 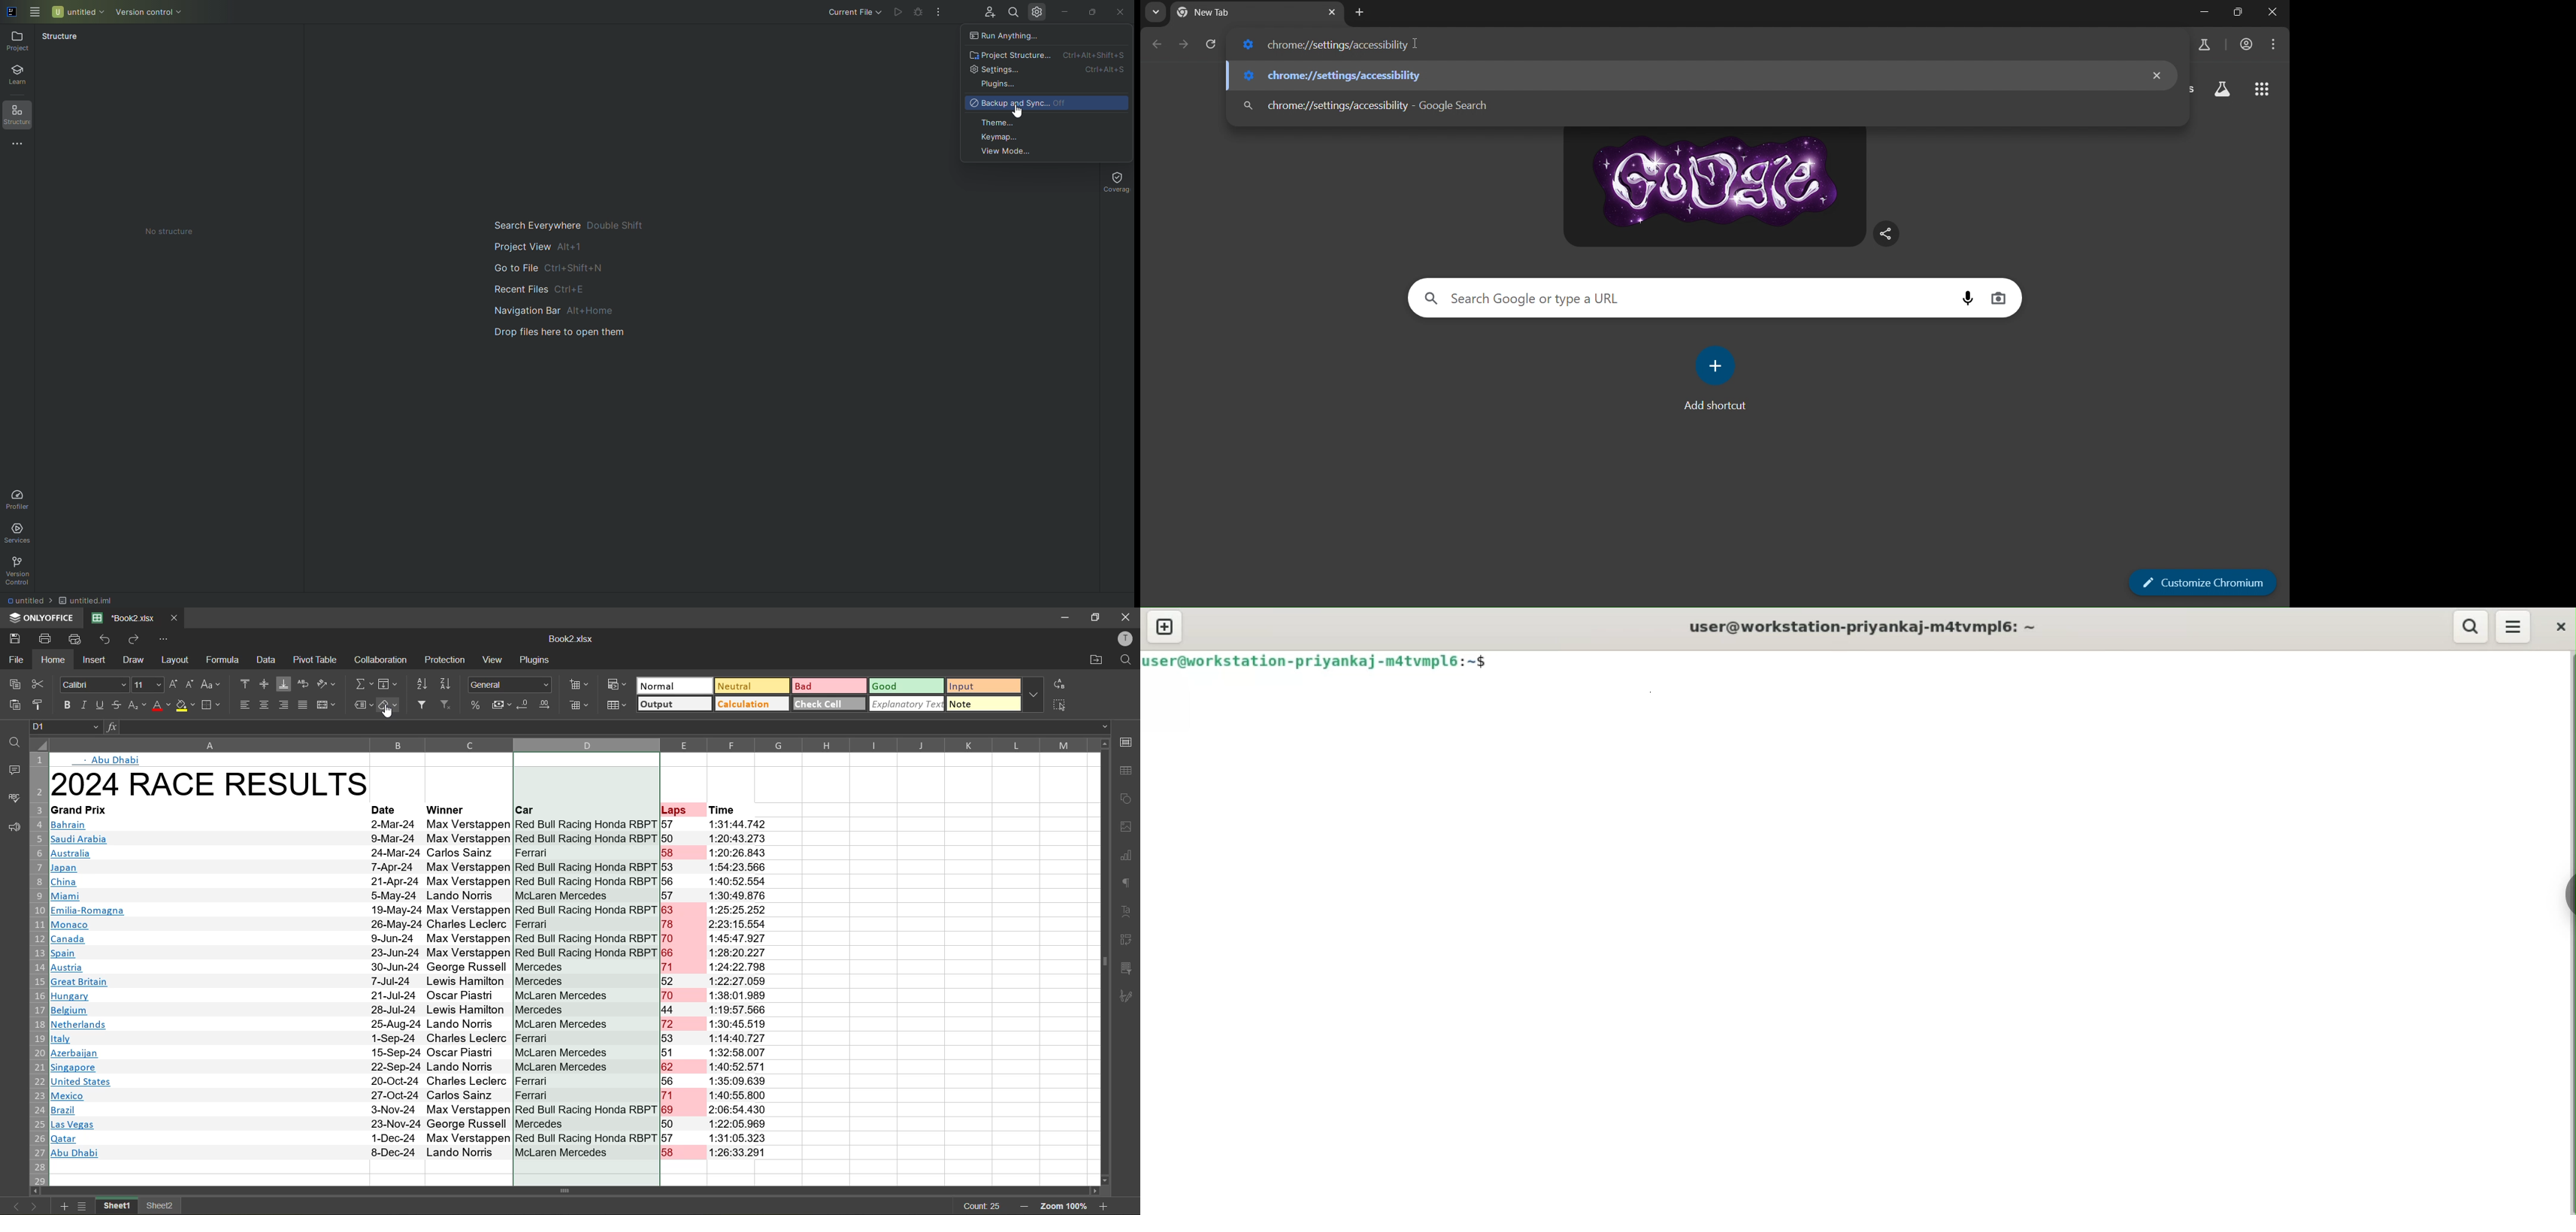 What do you see at coordinates (1060, 684) in the screenshot?
I see `replace` at bounding box center [1060, 684].